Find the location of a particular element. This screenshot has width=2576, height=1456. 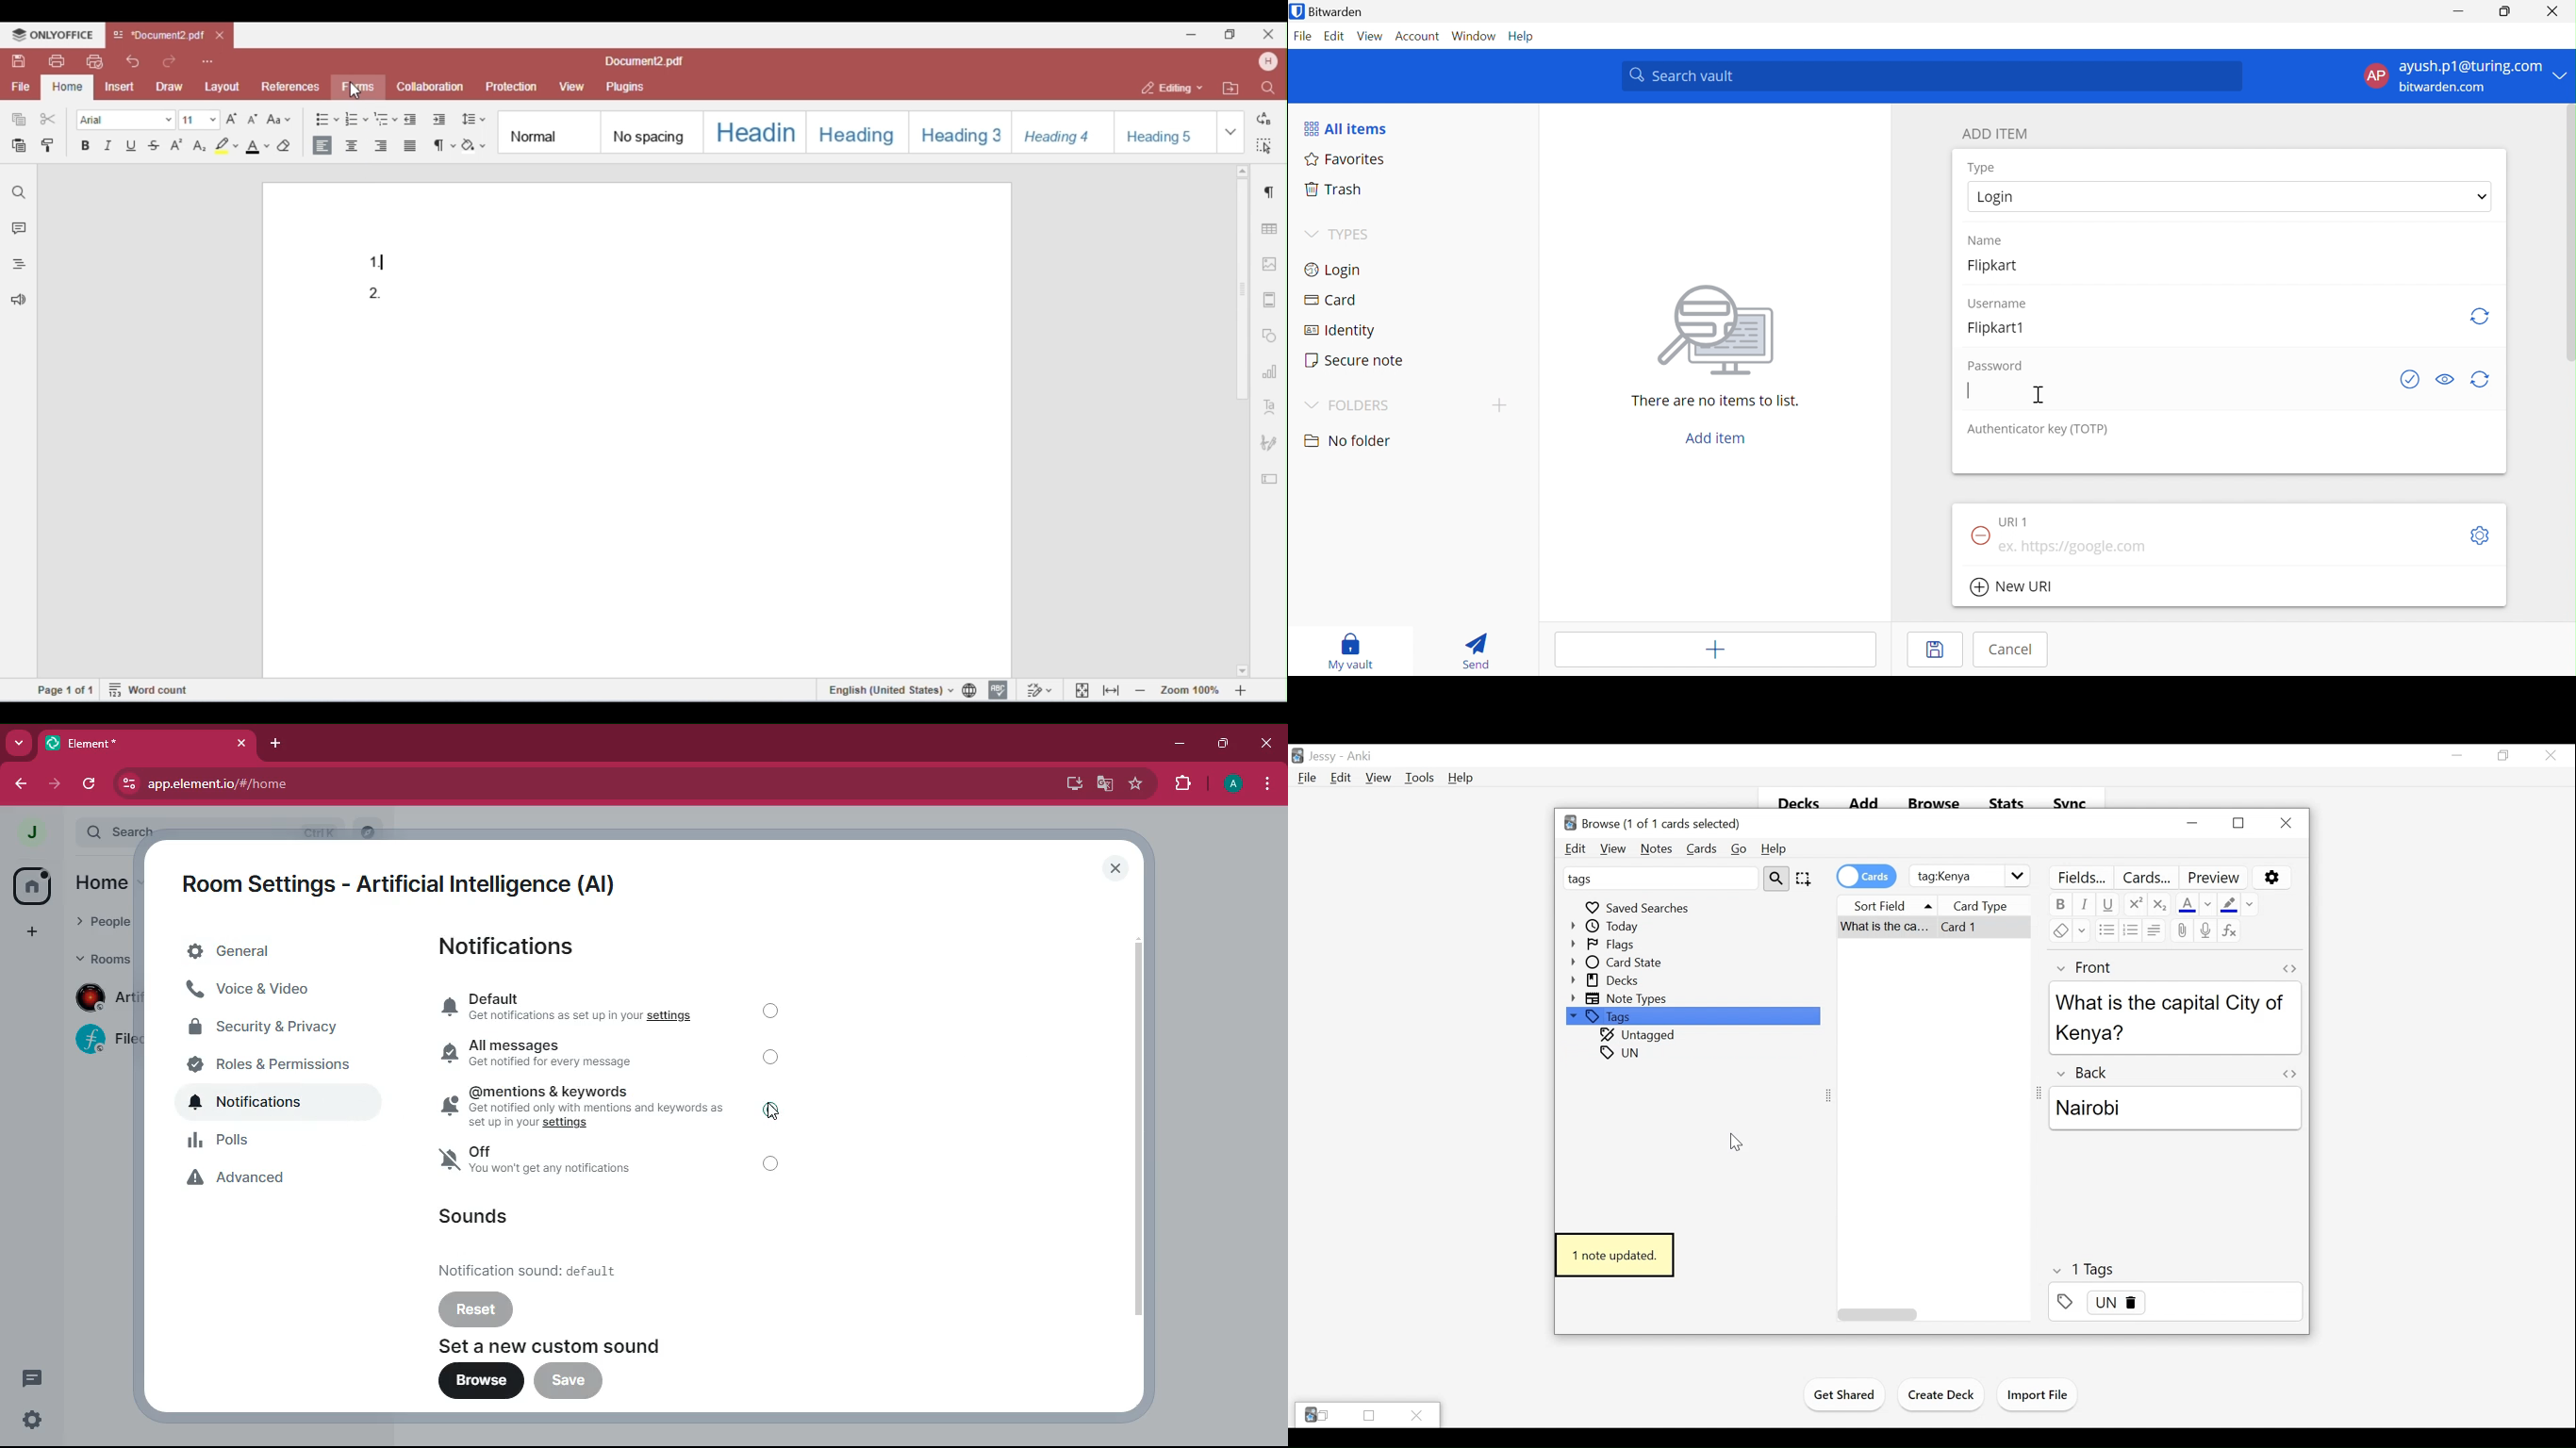

Get Shared is located at coordinates (1845, 1397).